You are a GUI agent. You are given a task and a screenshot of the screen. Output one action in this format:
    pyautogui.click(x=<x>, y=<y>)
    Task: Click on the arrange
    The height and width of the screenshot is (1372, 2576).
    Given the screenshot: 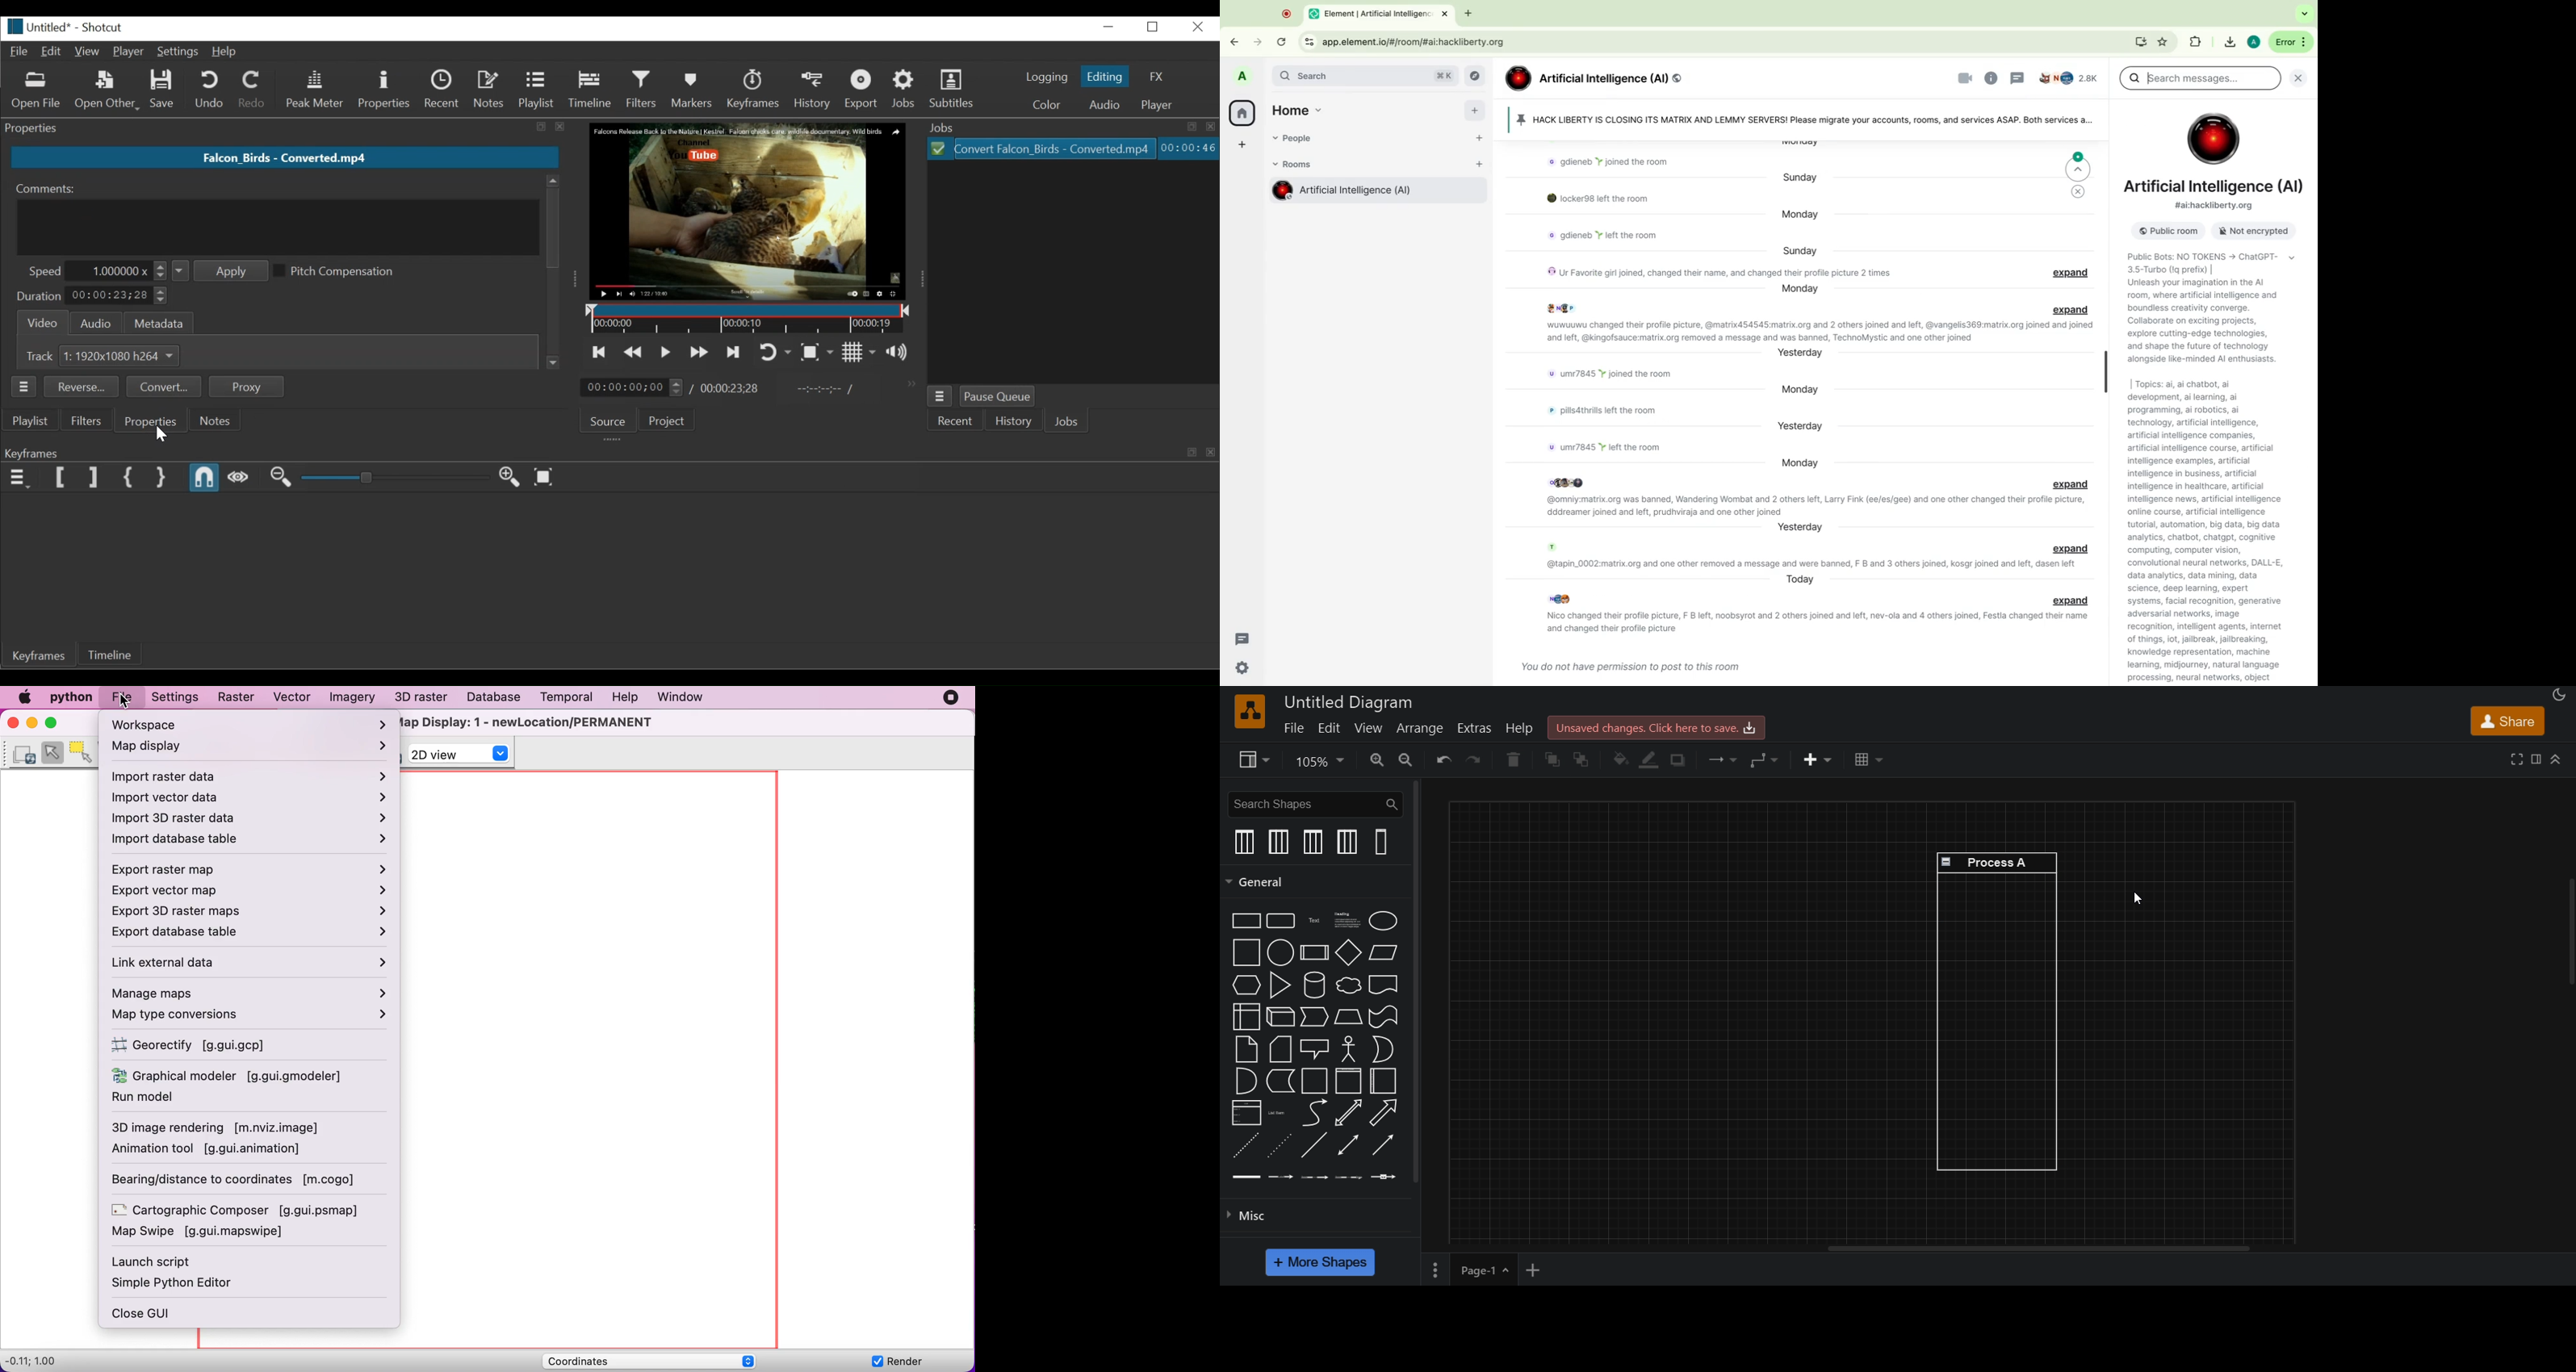 What is the action you would take?
    pyautogui.click(x=1418, y=727)
    